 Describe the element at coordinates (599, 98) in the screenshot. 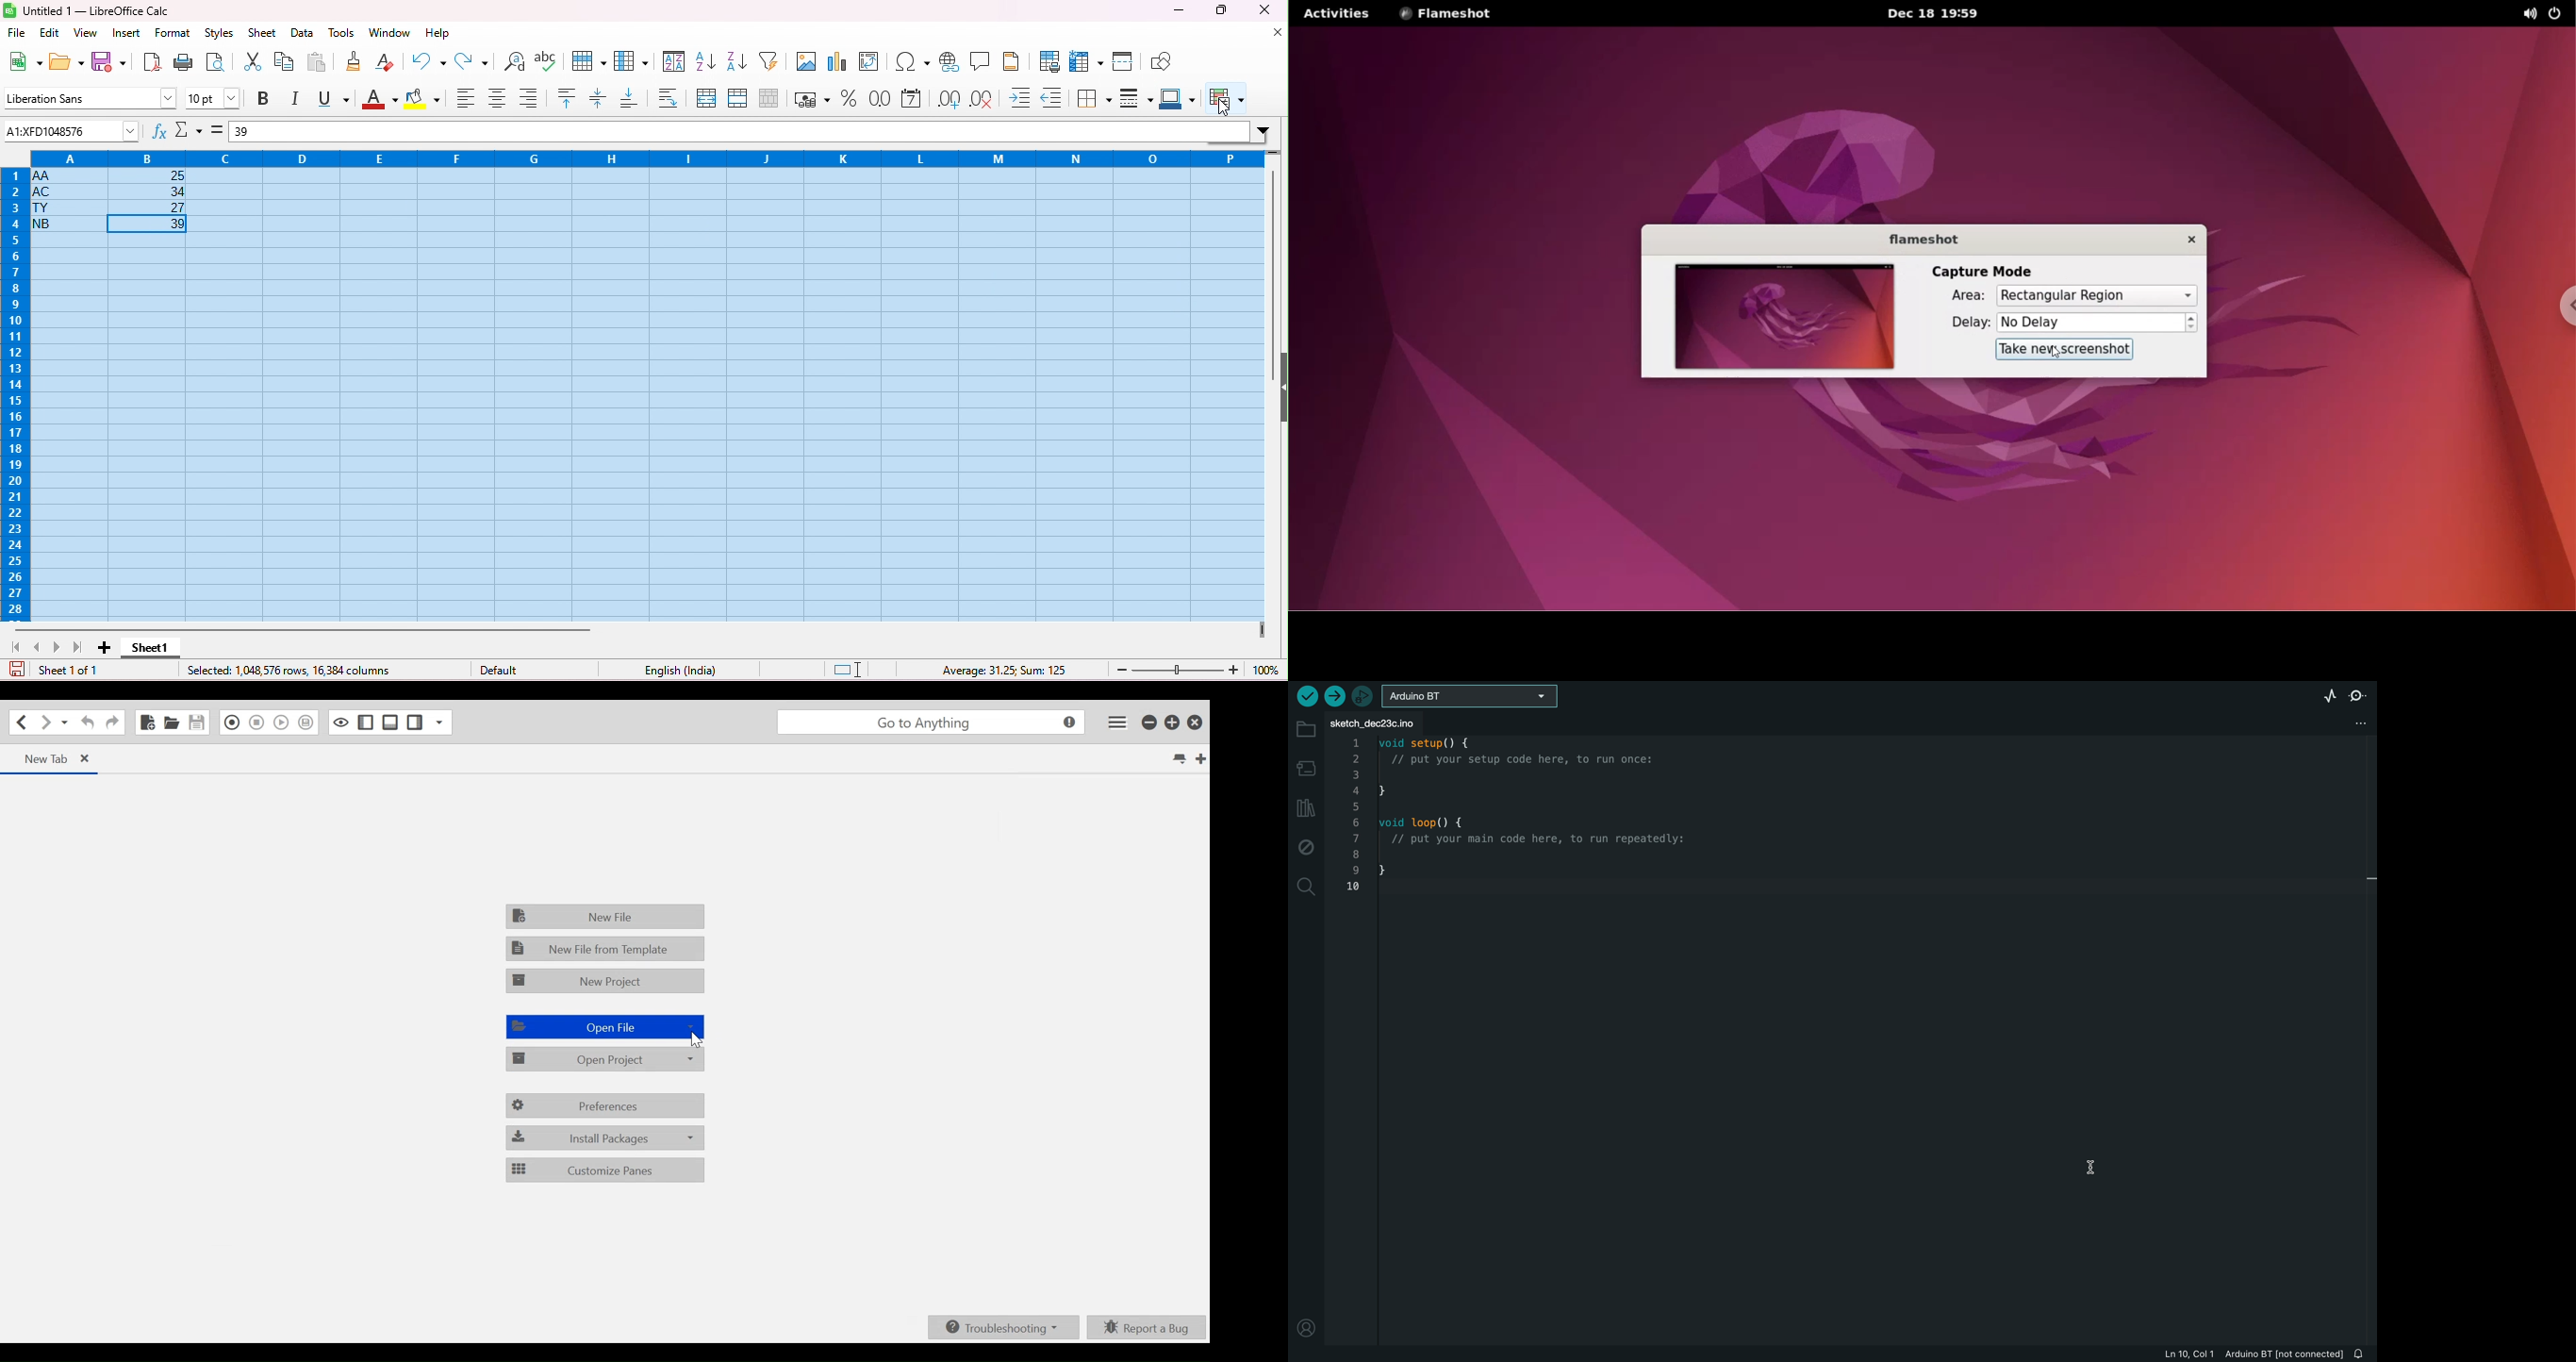

I see `center vertically` at that location.